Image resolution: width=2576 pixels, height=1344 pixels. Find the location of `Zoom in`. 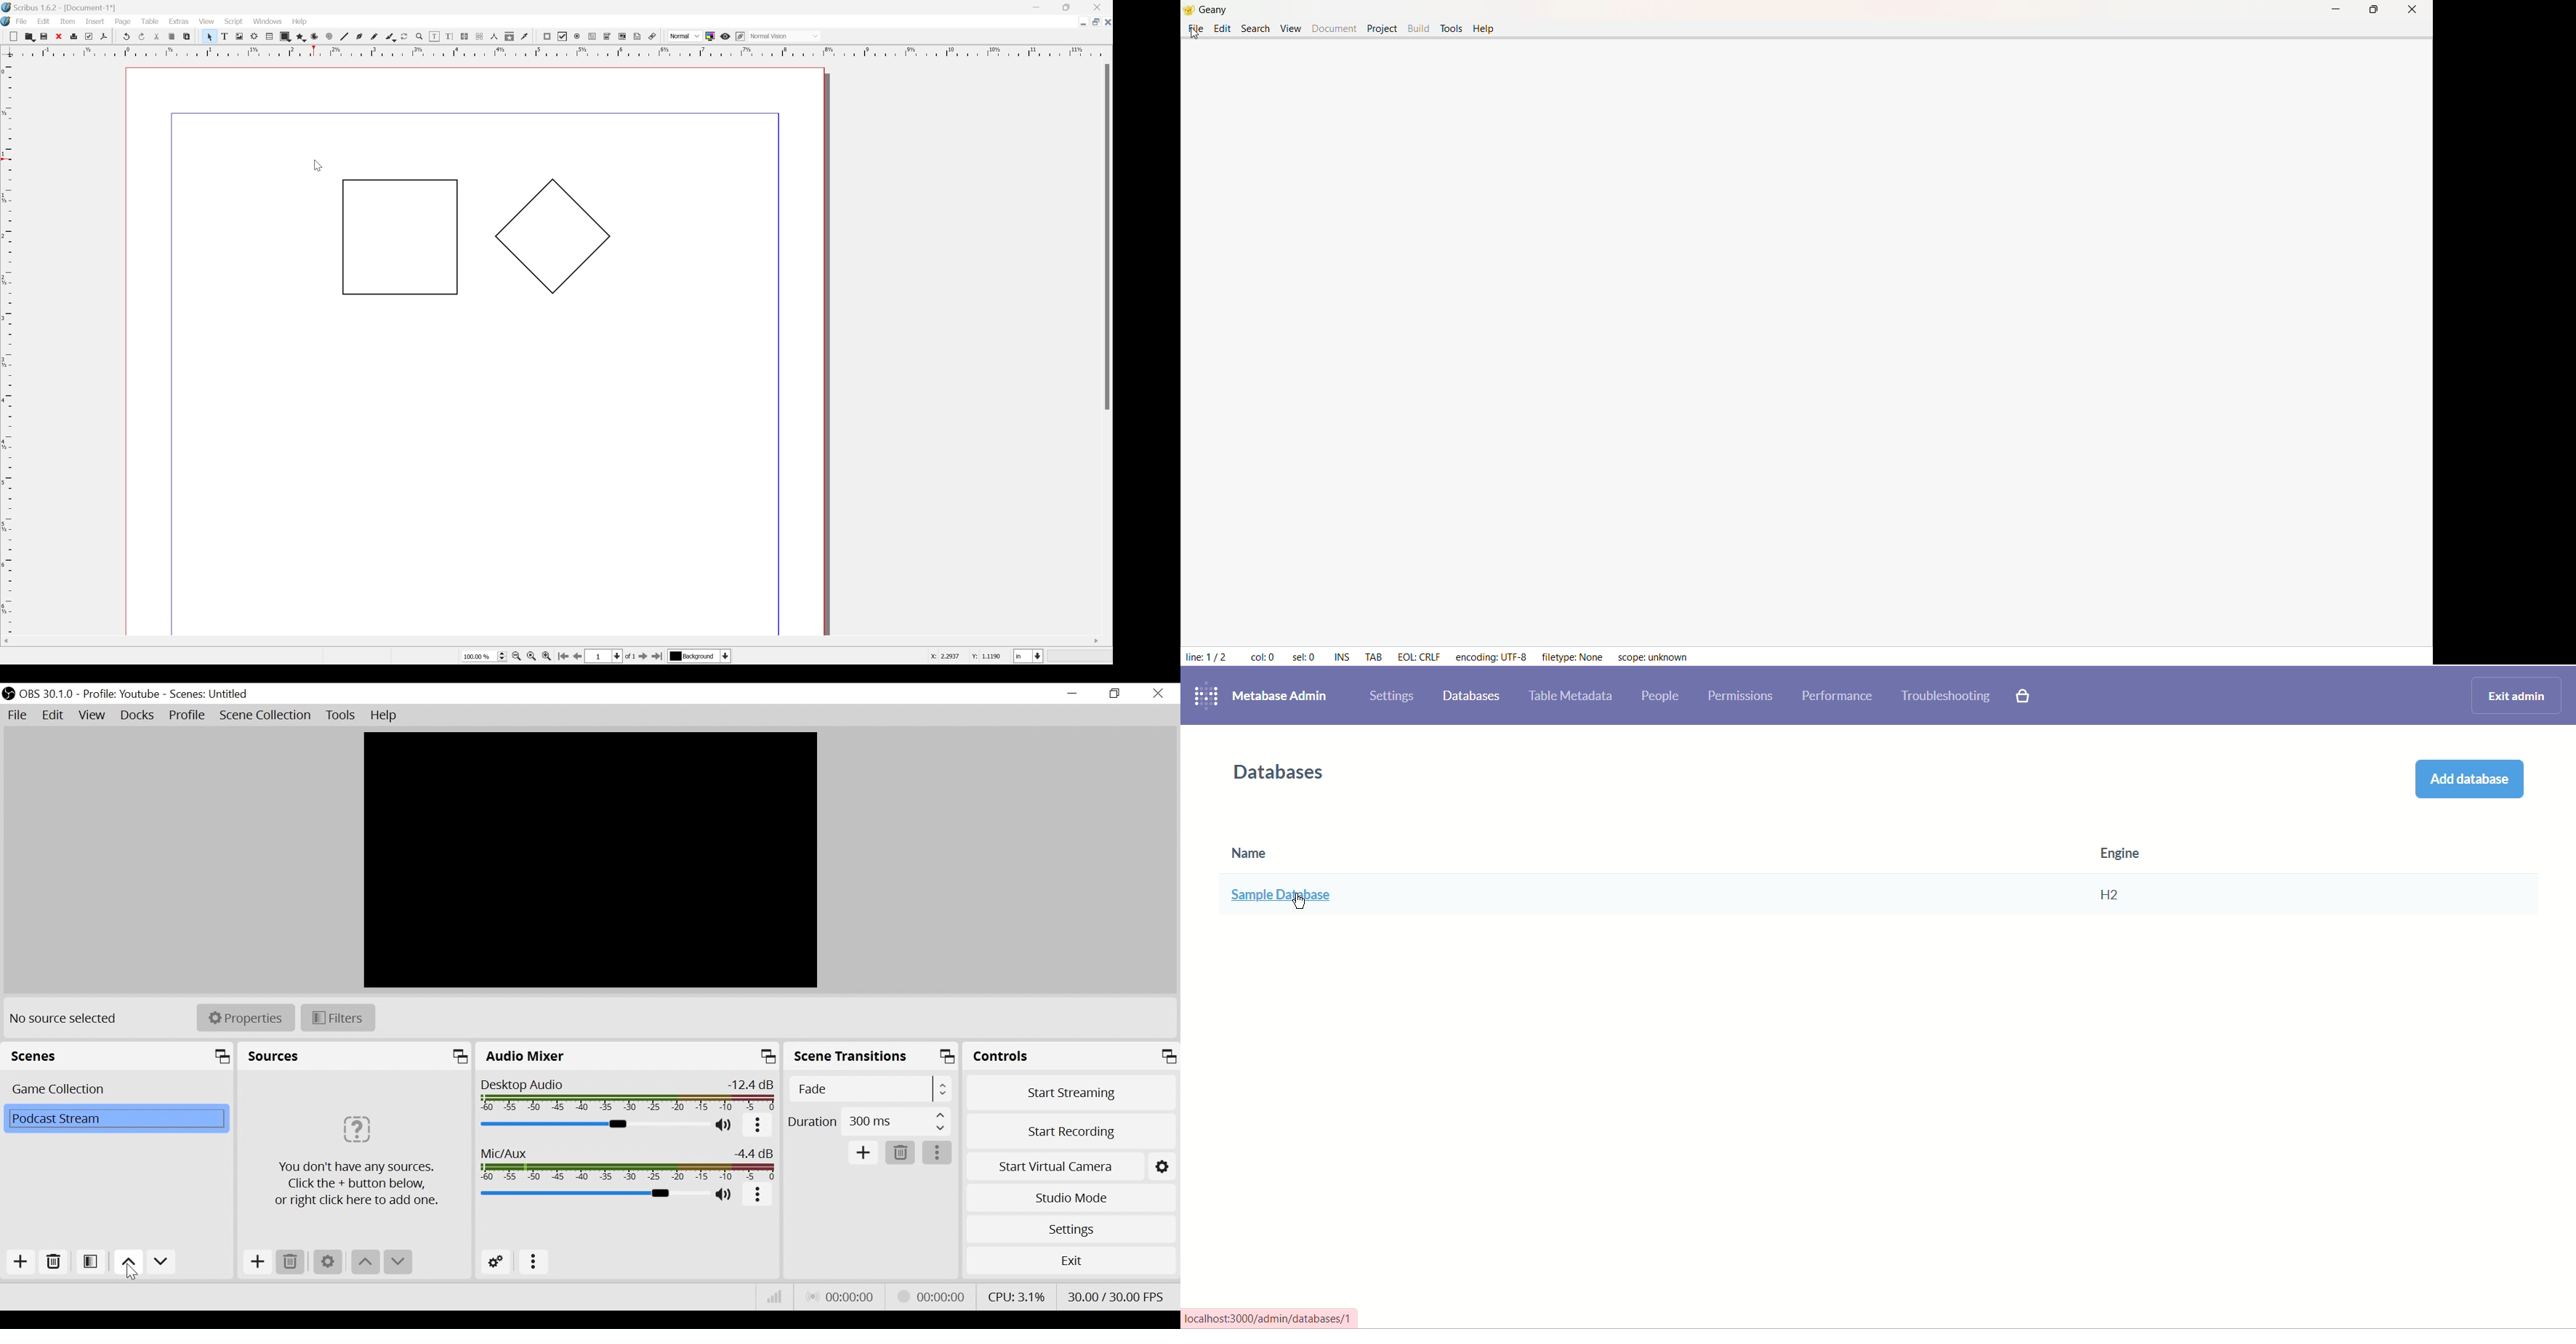

Zoom in is located at coordinates (516, 657).